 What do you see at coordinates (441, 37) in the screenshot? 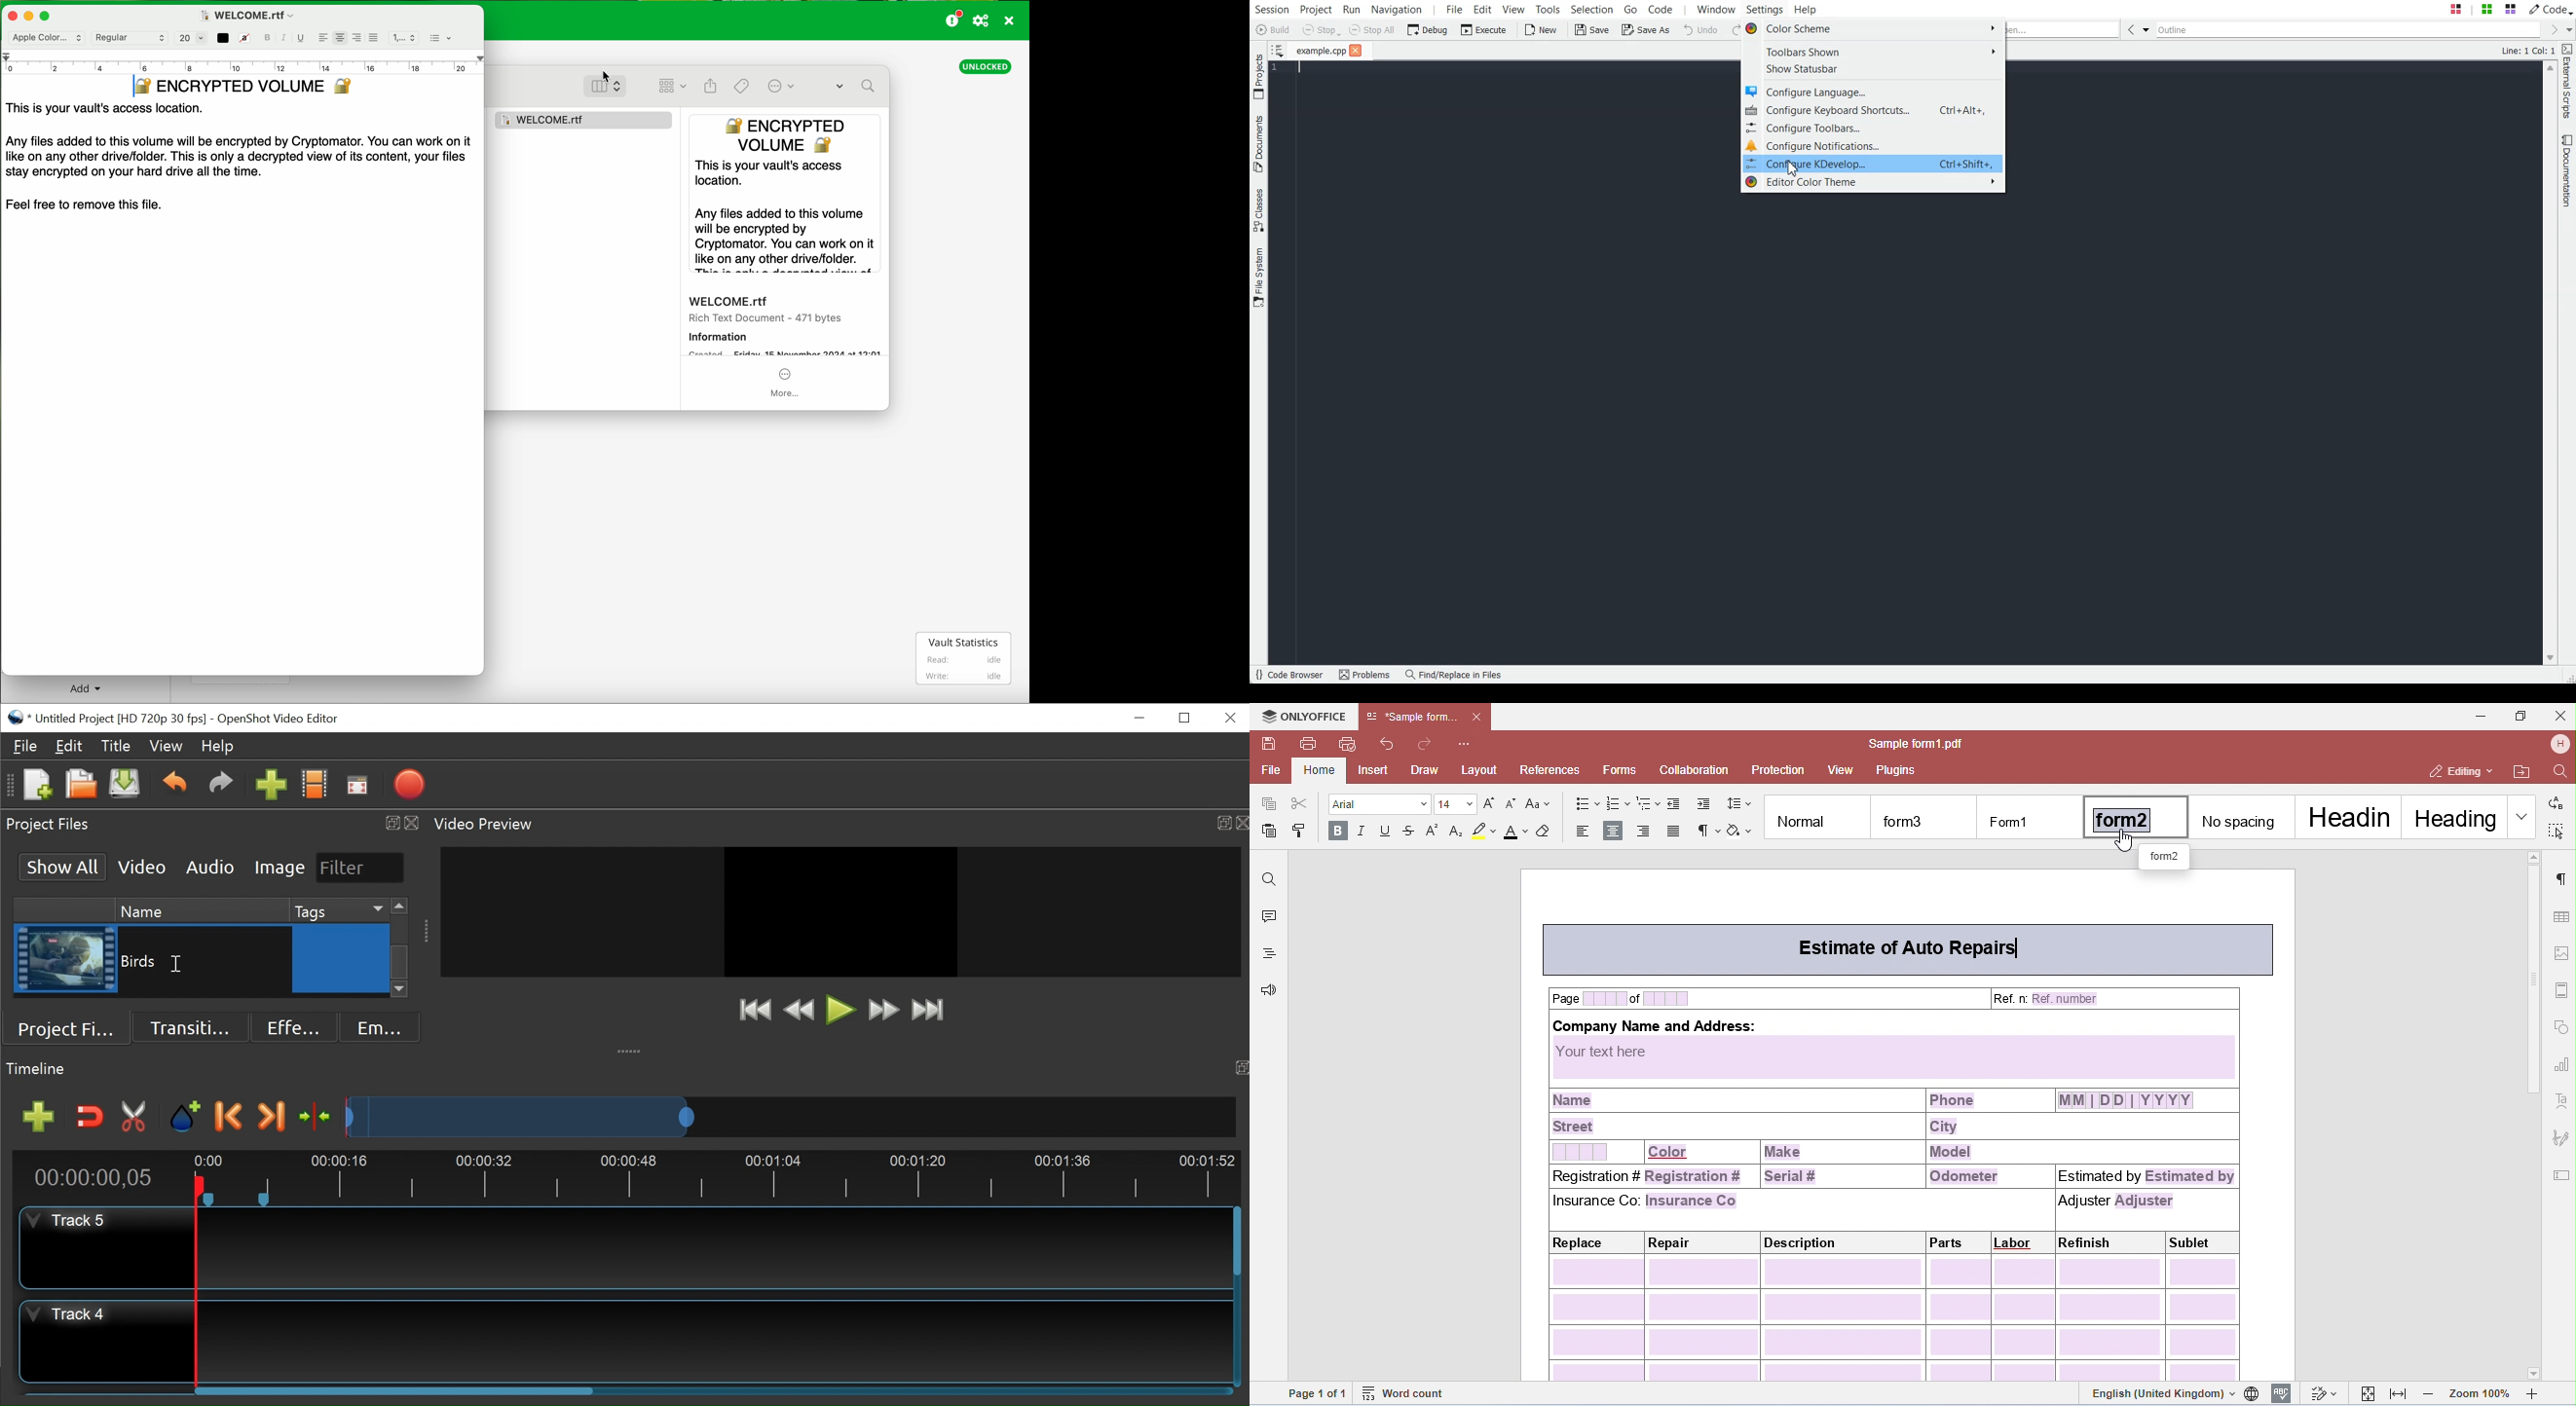
I see `Bullets` at bounding box center [441, 37].